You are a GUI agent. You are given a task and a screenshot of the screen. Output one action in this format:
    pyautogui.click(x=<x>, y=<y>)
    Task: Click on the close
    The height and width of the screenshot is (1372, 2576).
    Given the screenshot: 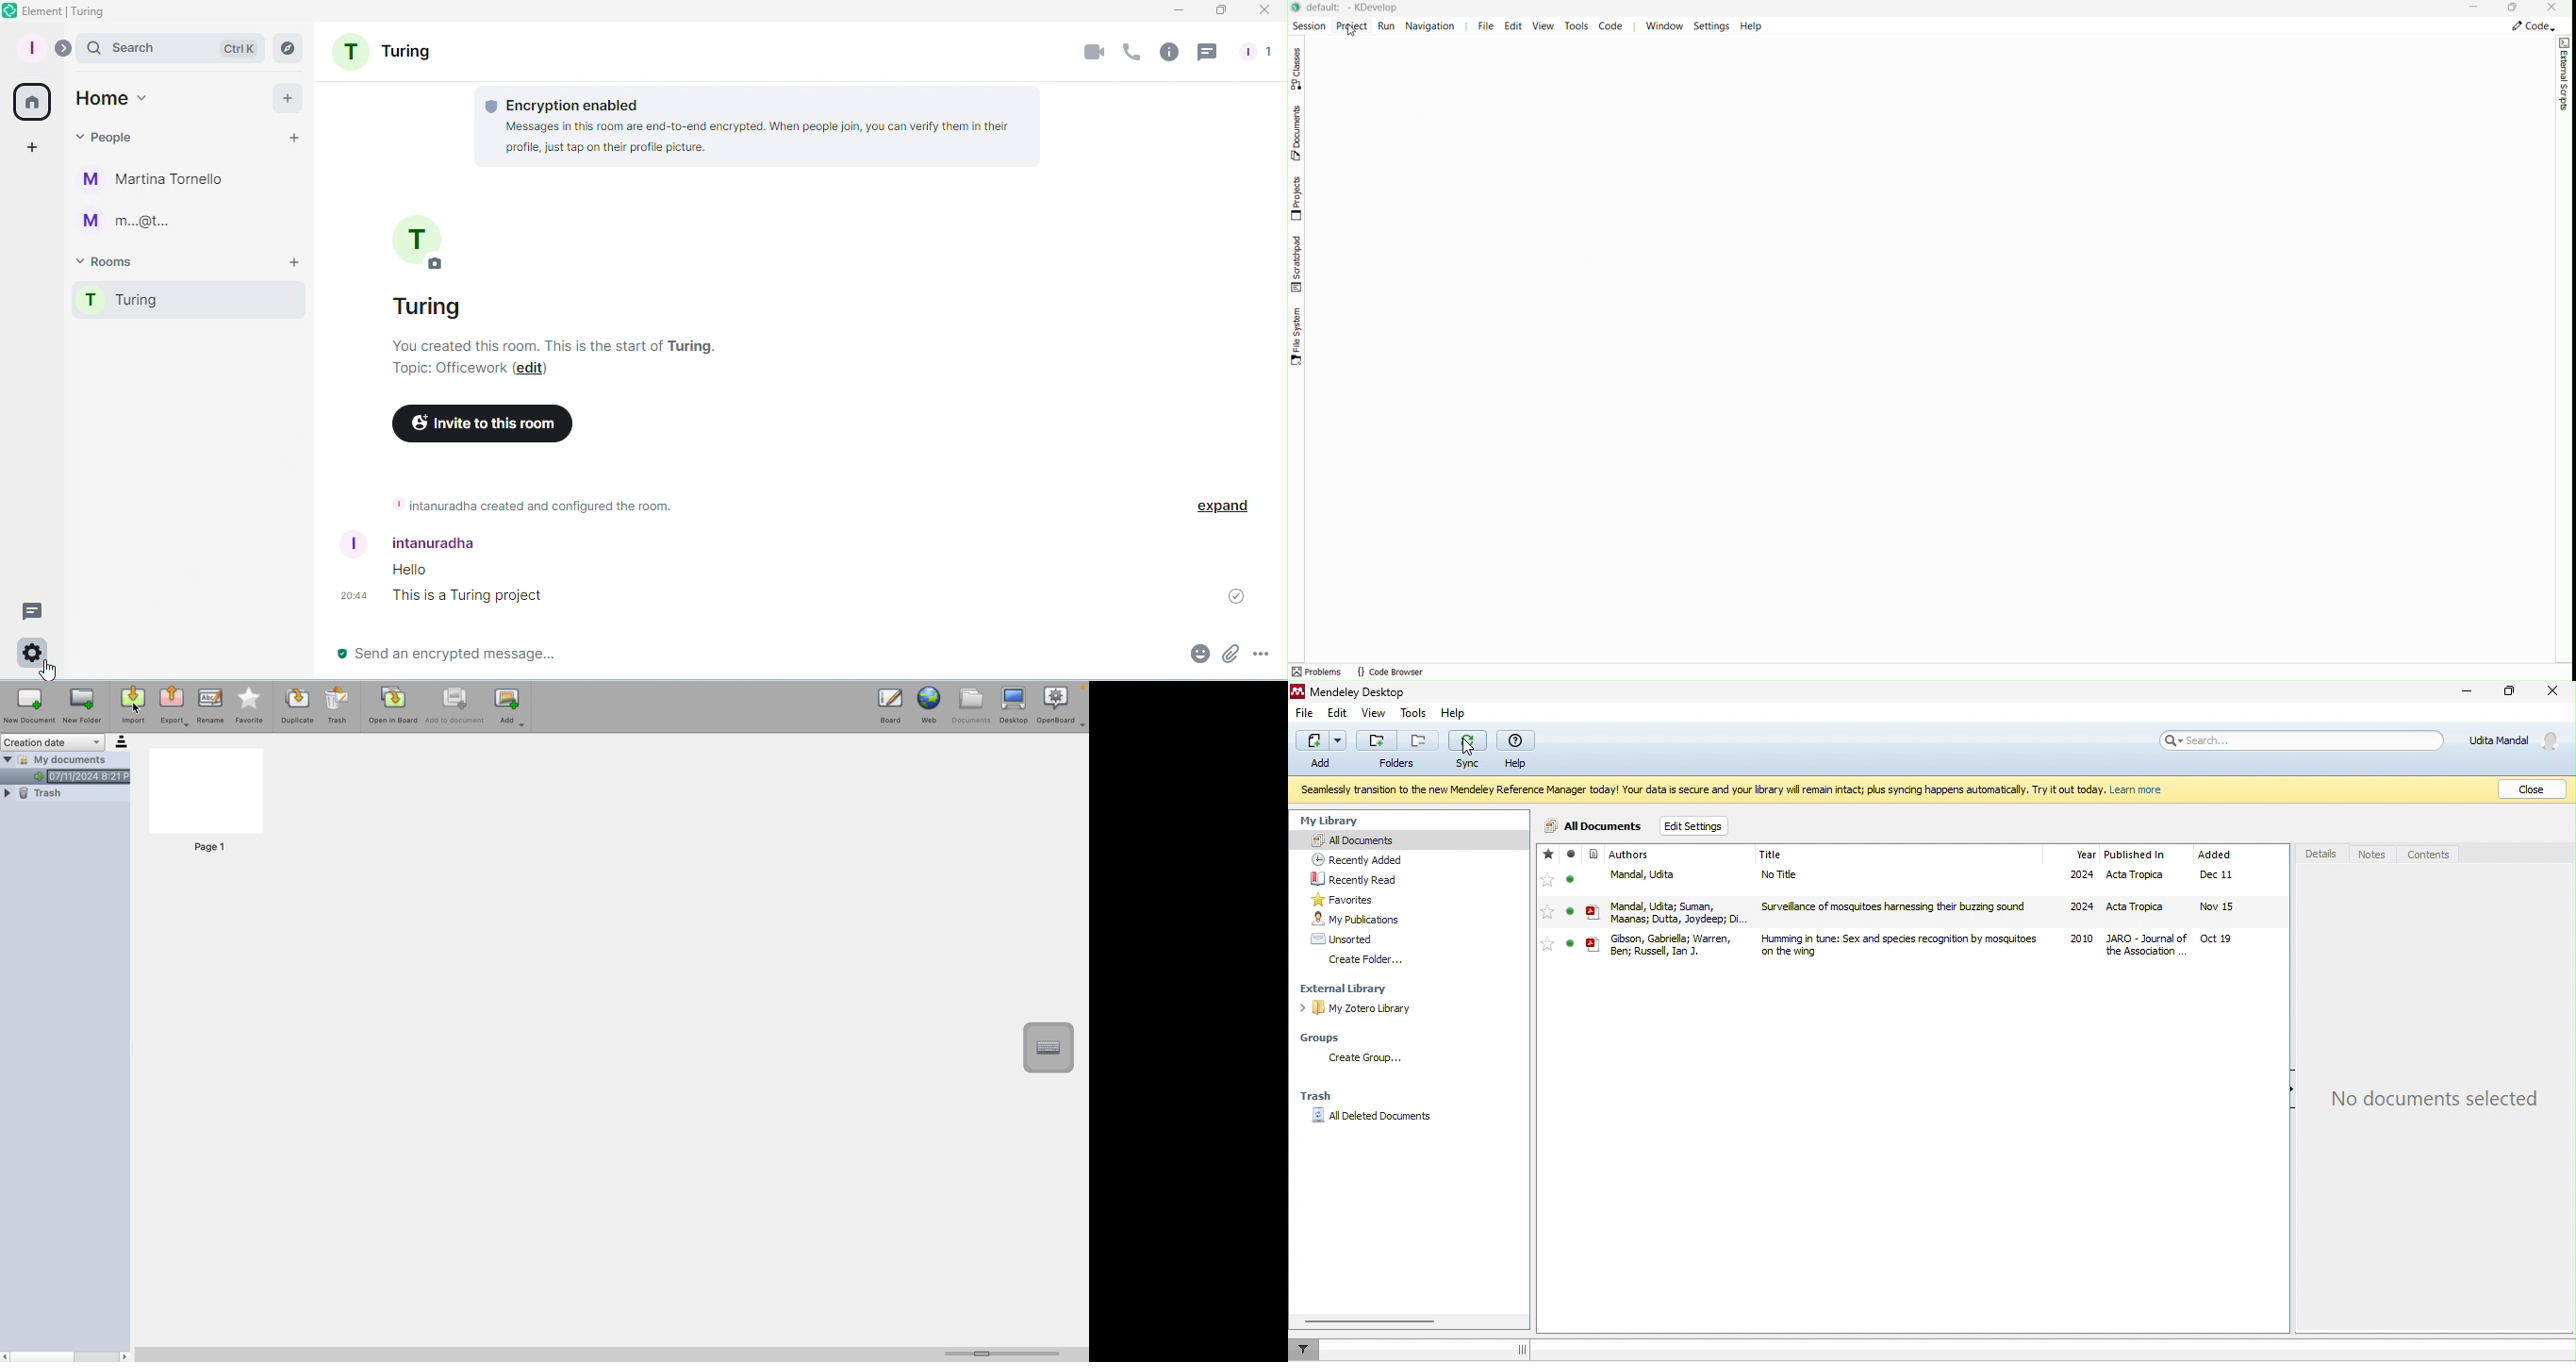 What is the action you would take?
    pyautogui.click(x=2557, y=693)
    